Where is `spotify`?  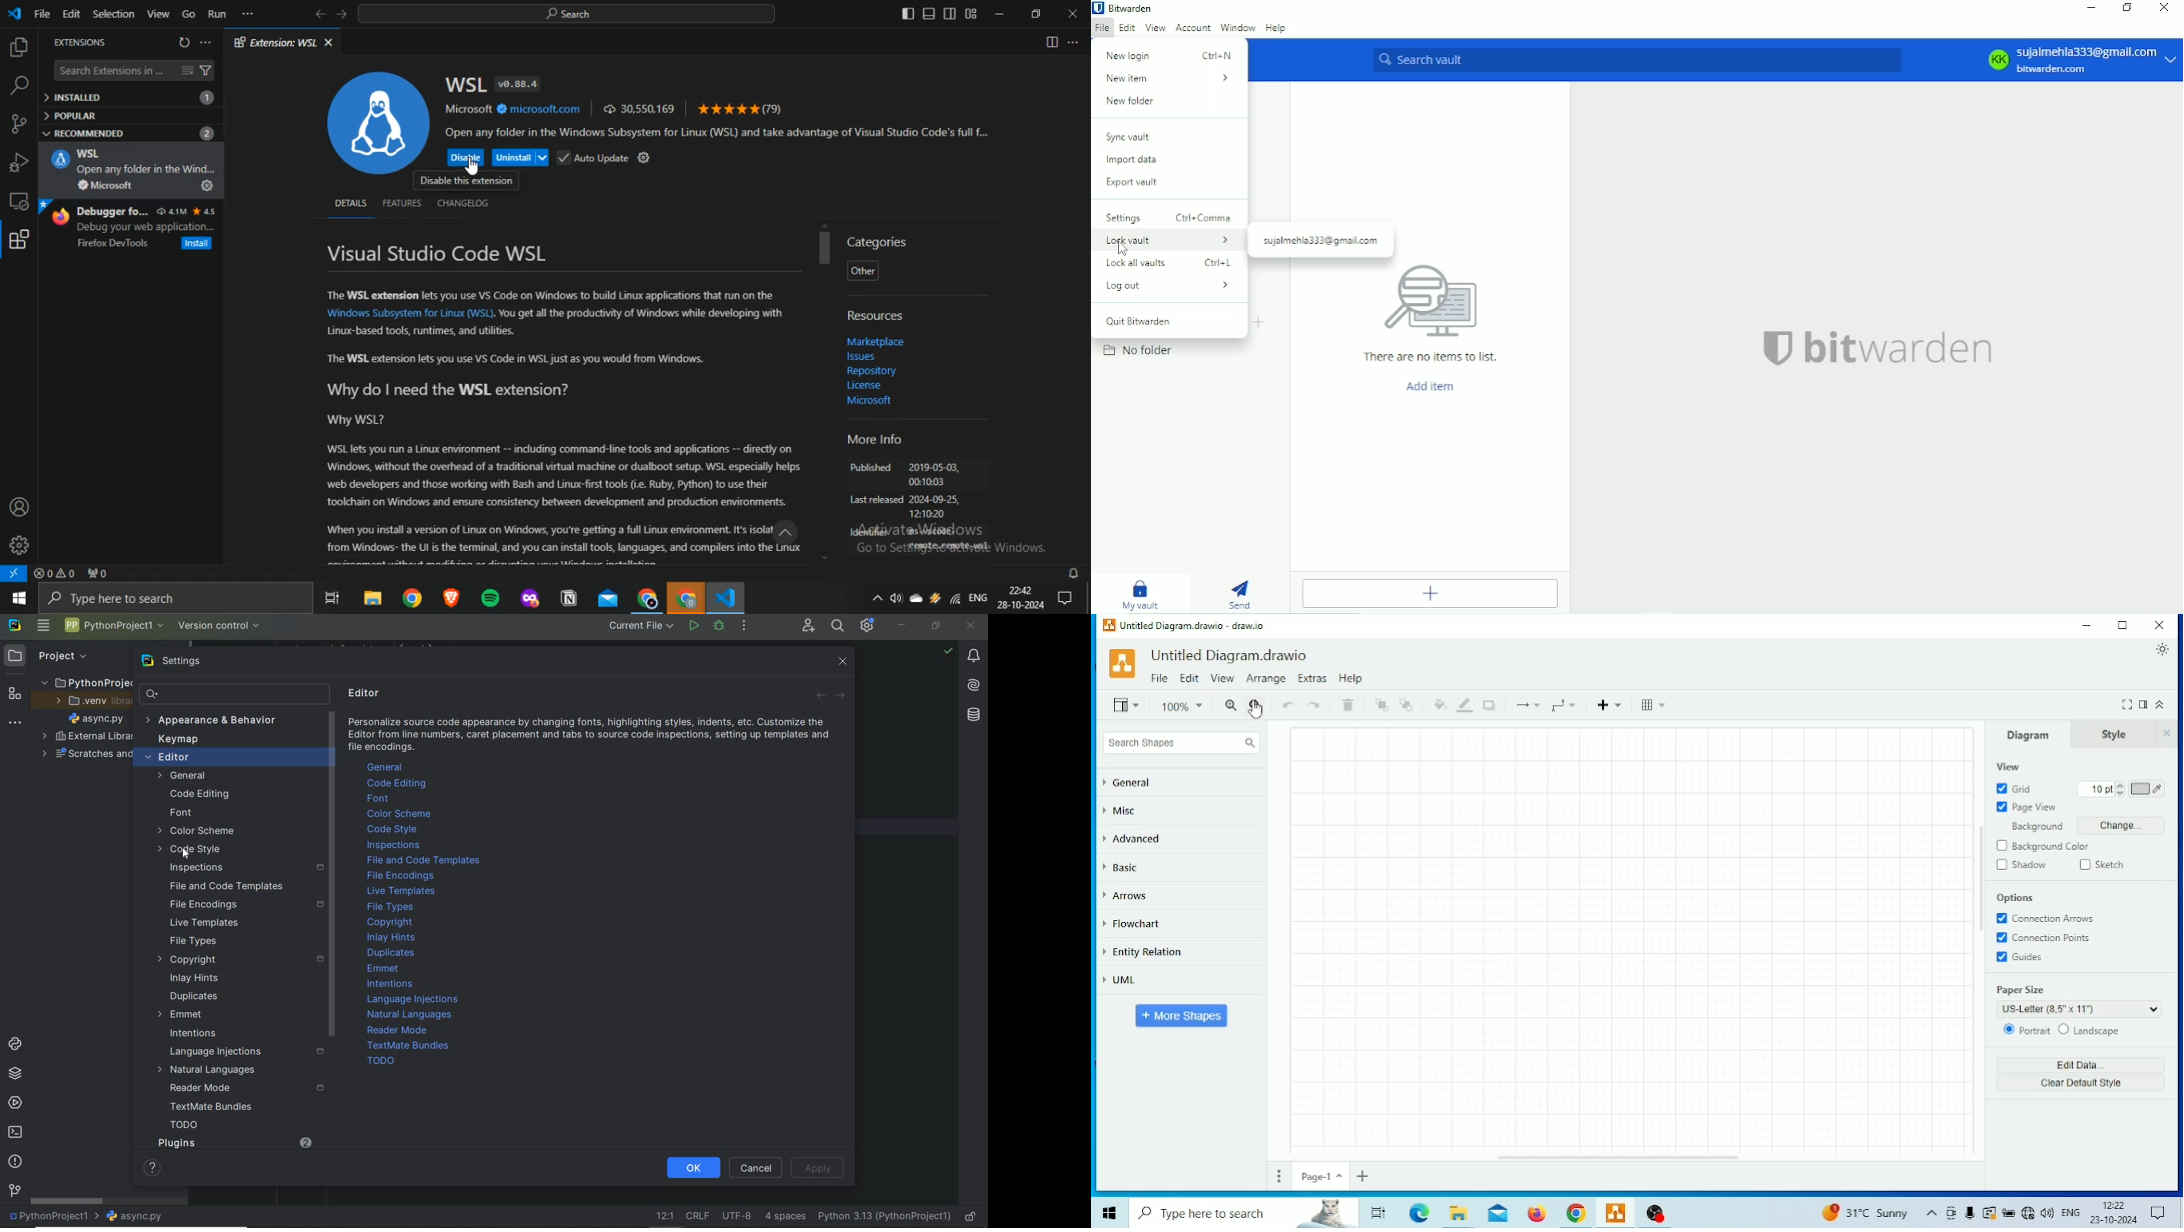
spotify is located at coordinates (491, 598).